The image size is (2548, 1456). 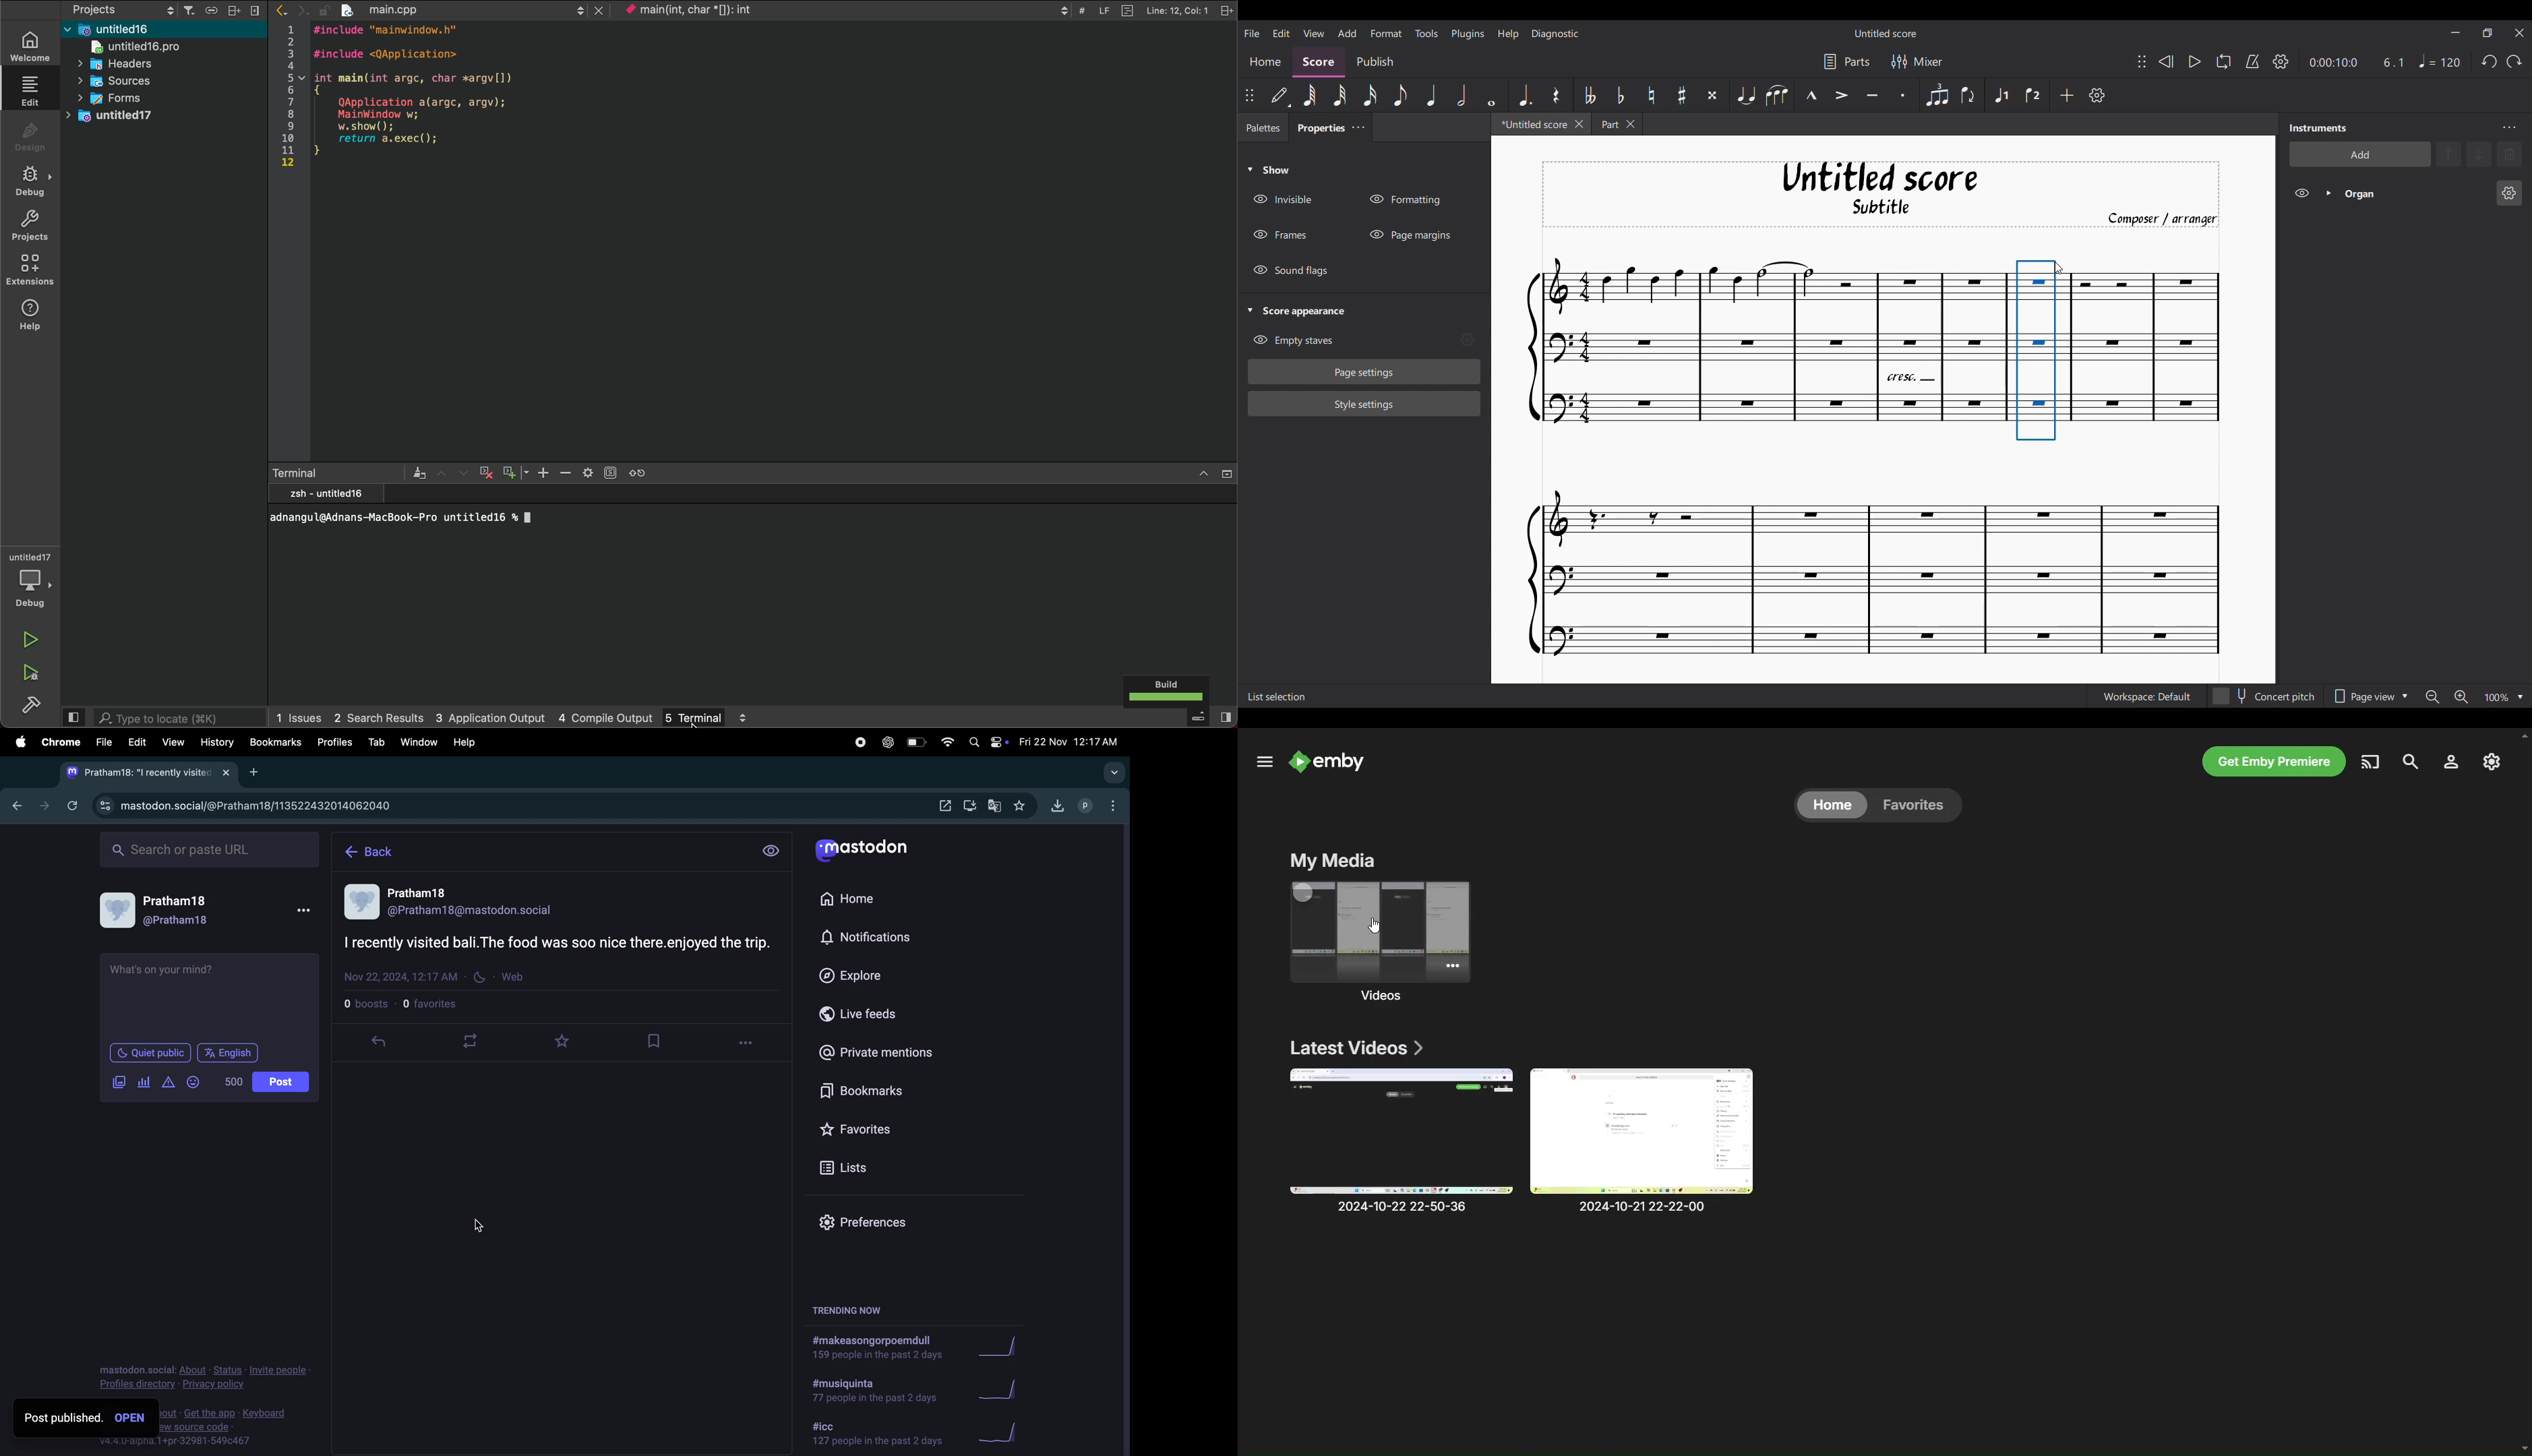 What do you see at coordinates (870, 1222) in the screenshot?
I see `prefrence` at bounding box center [870, 1222].